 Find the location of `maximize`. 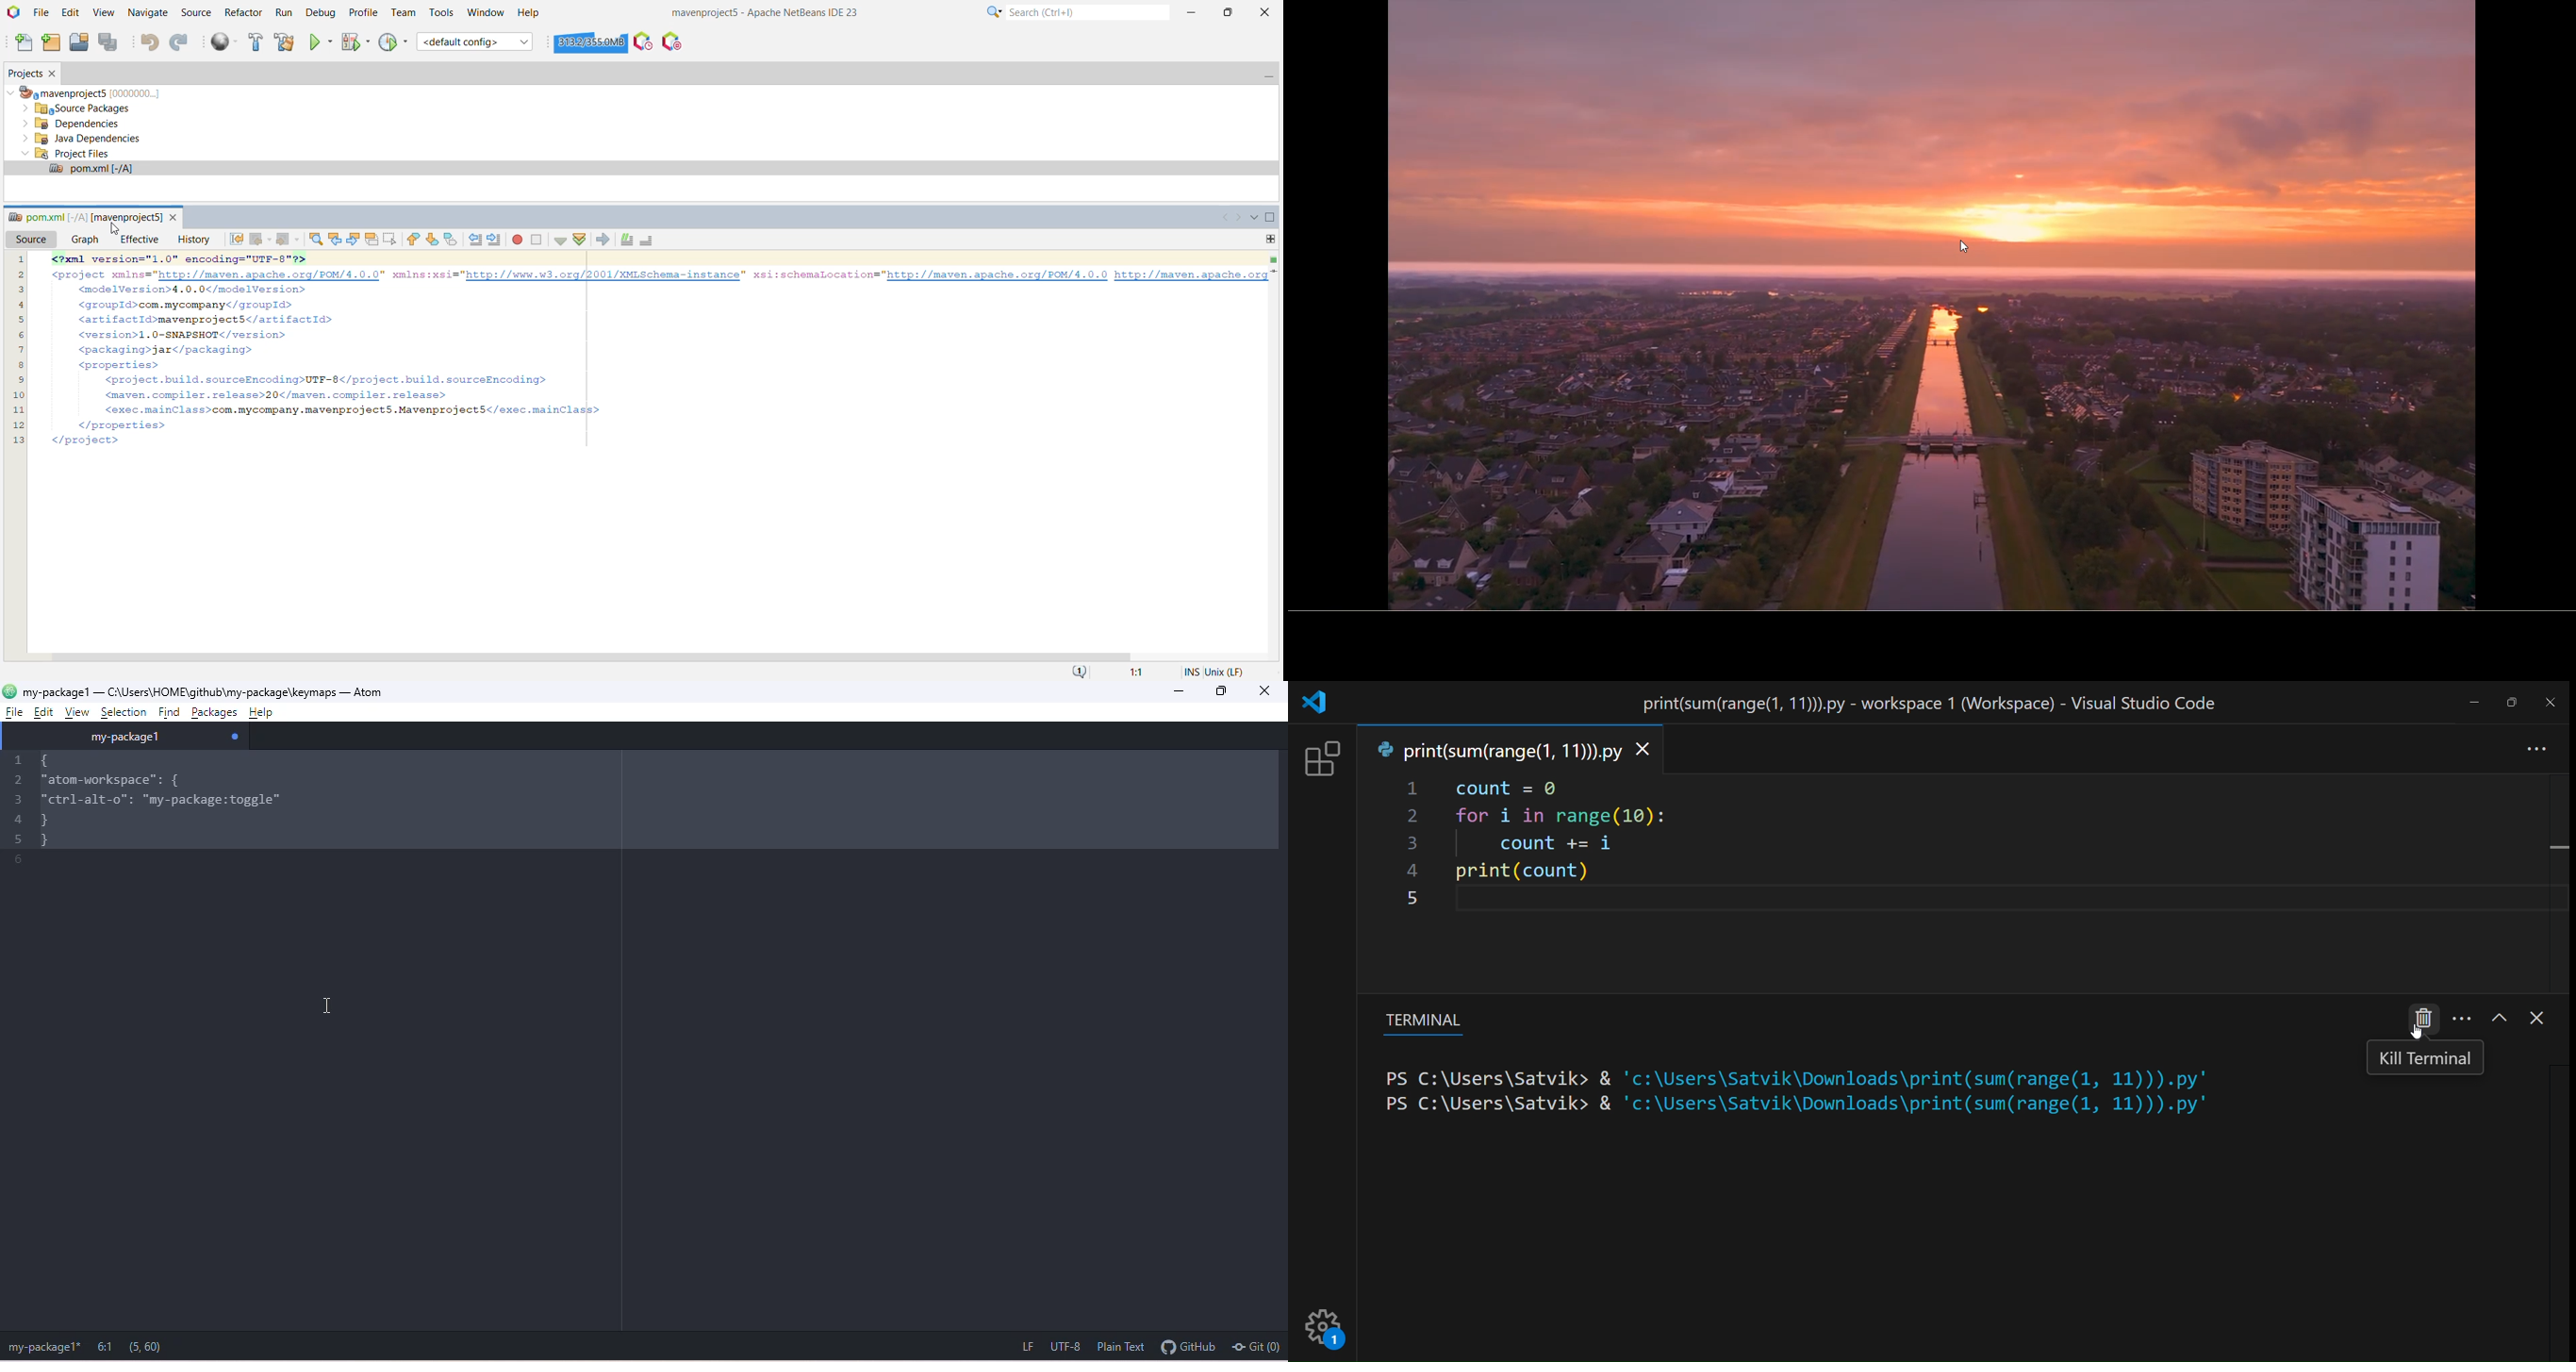

maximize is located at coordinates (1226, 690).